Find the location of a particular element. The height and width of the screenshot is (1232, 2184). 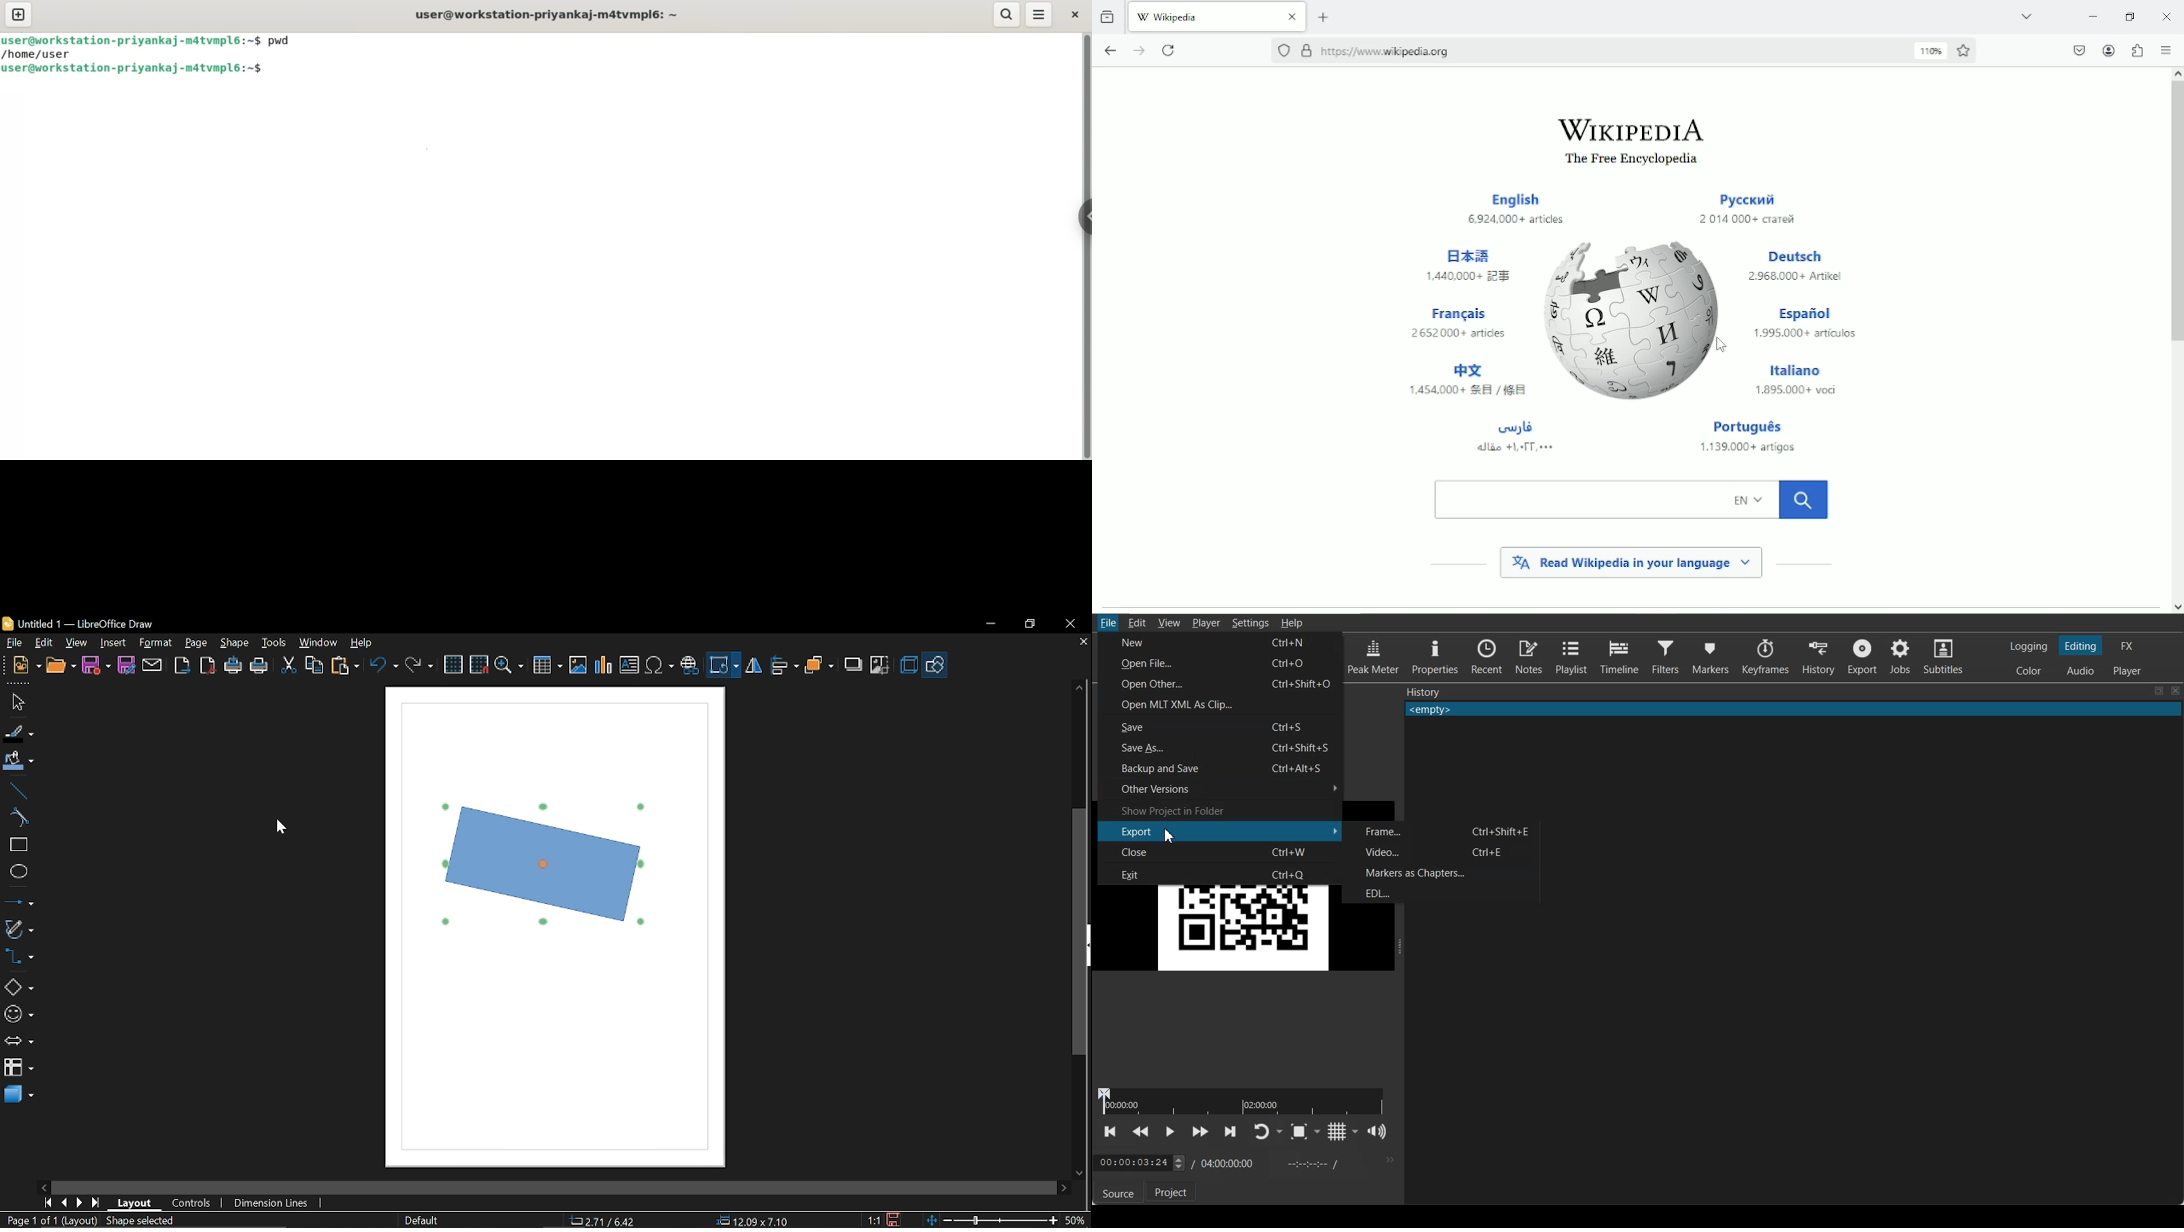

Move up is located at coordinates (1081, 687).